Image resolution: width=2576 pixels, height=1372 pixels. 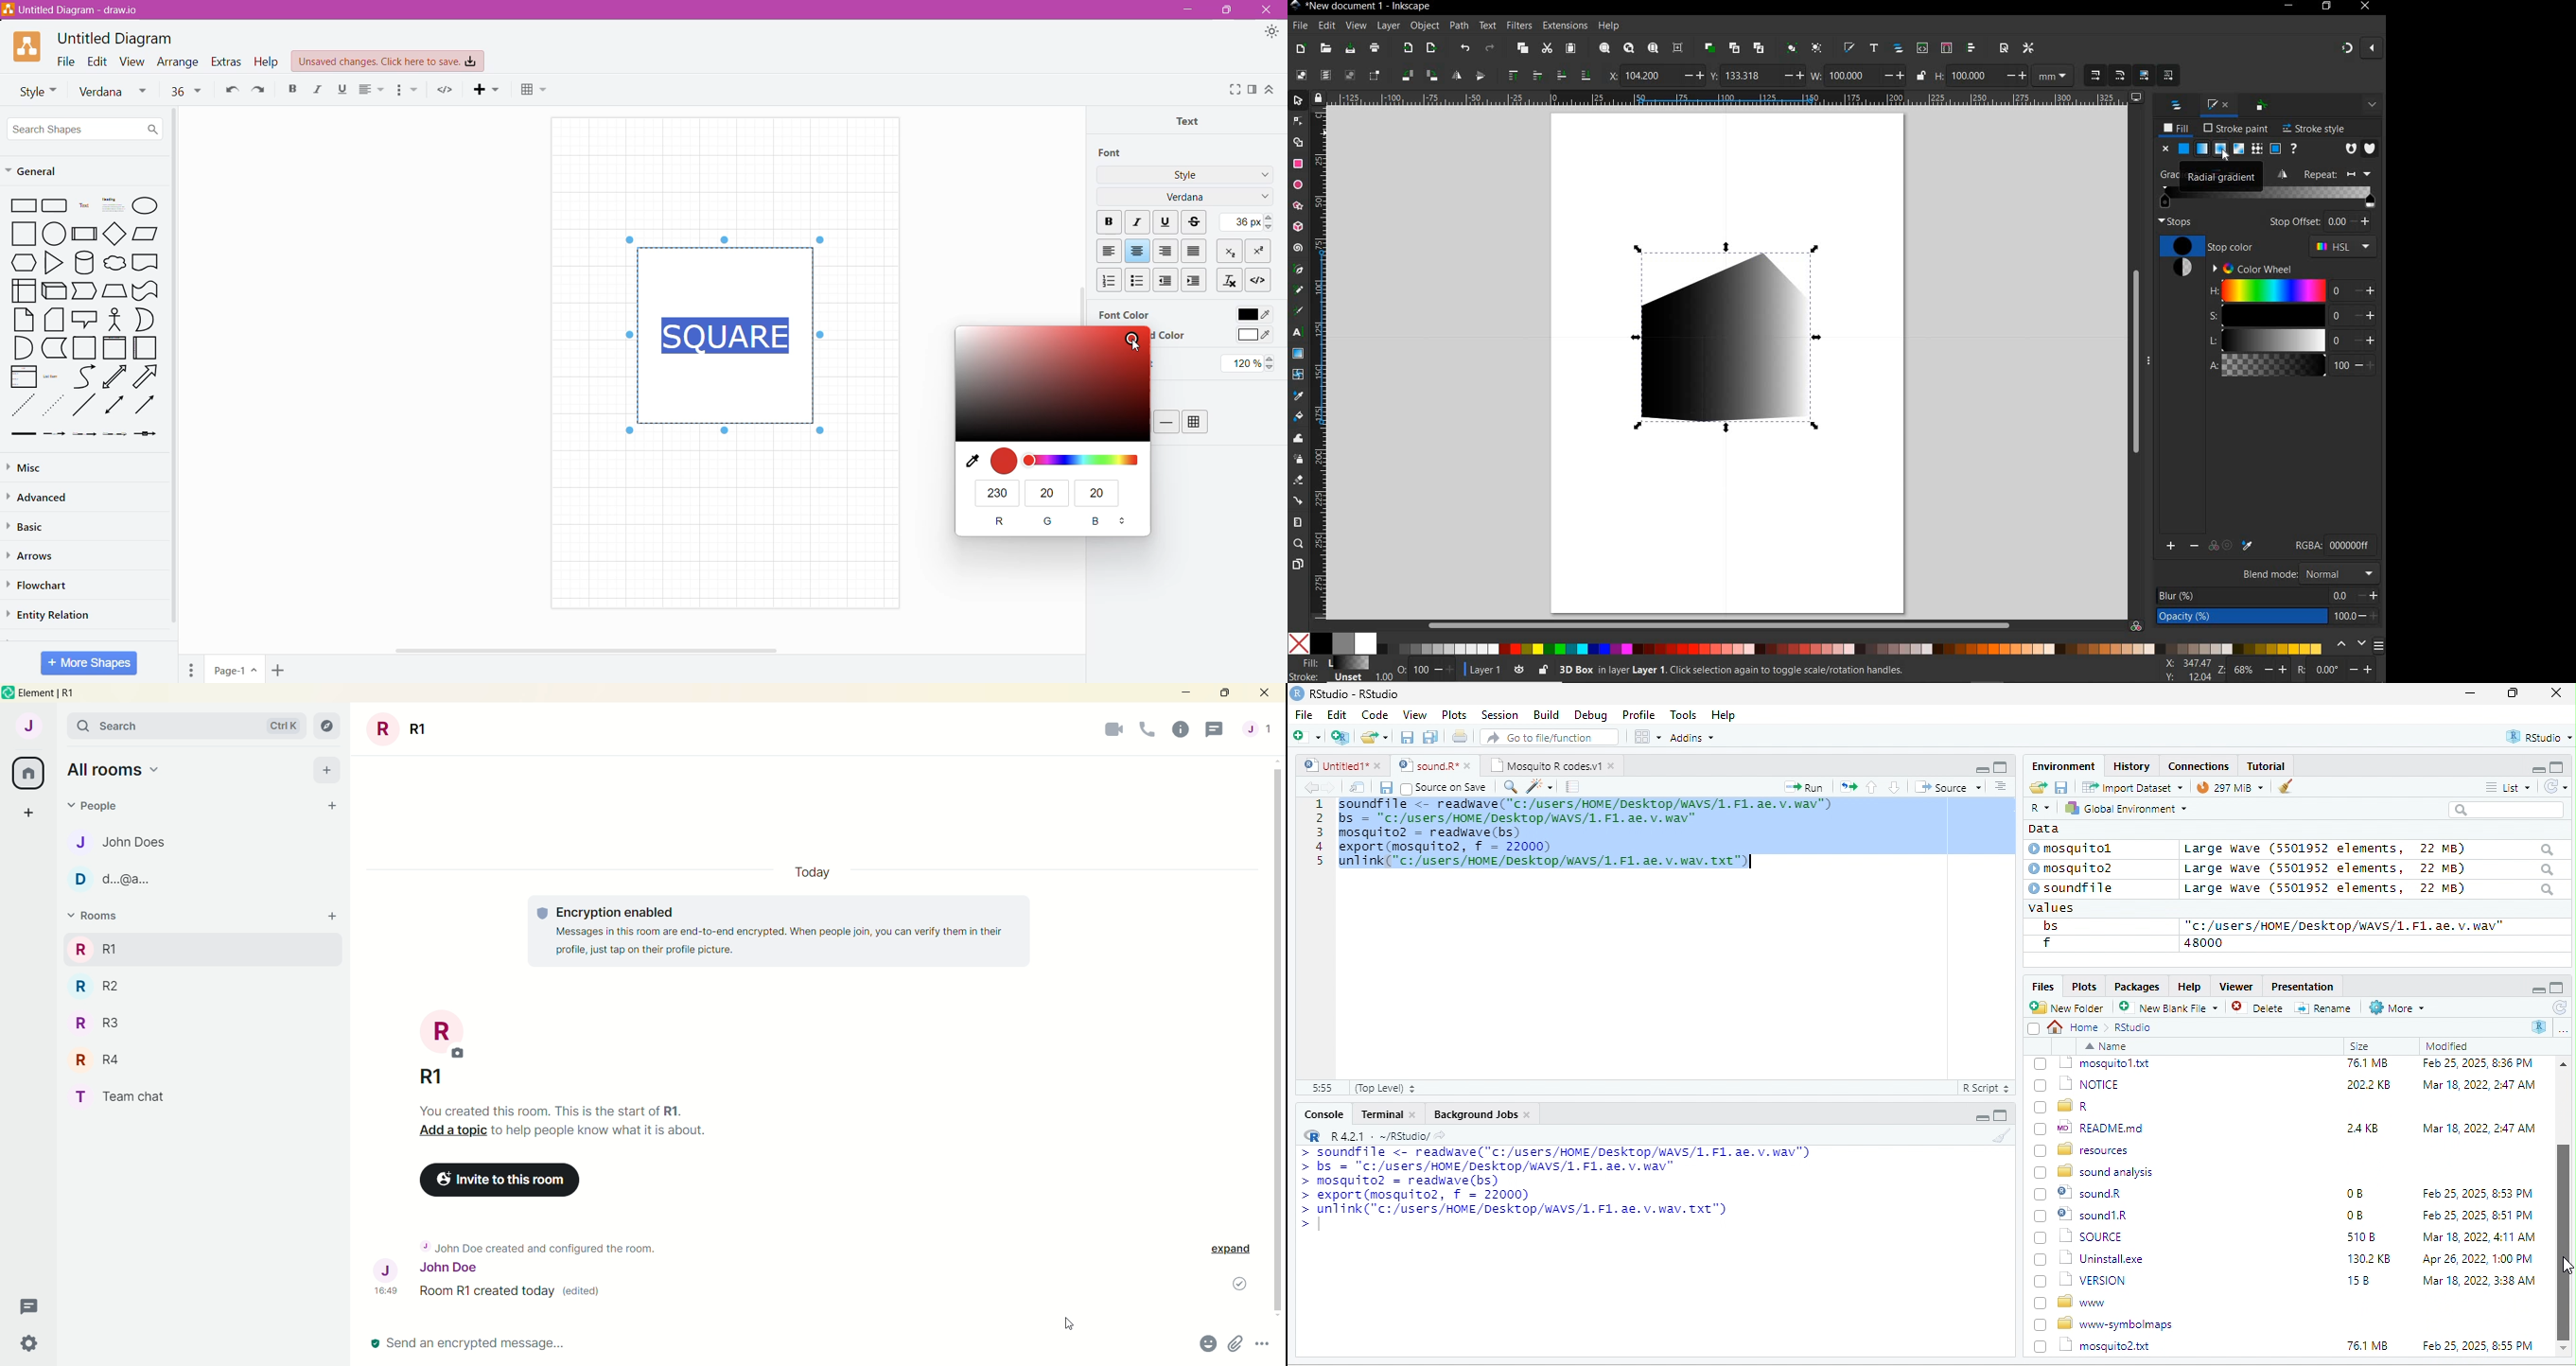 I want to click on Untitled Diagram, so click(x=119, y=38).